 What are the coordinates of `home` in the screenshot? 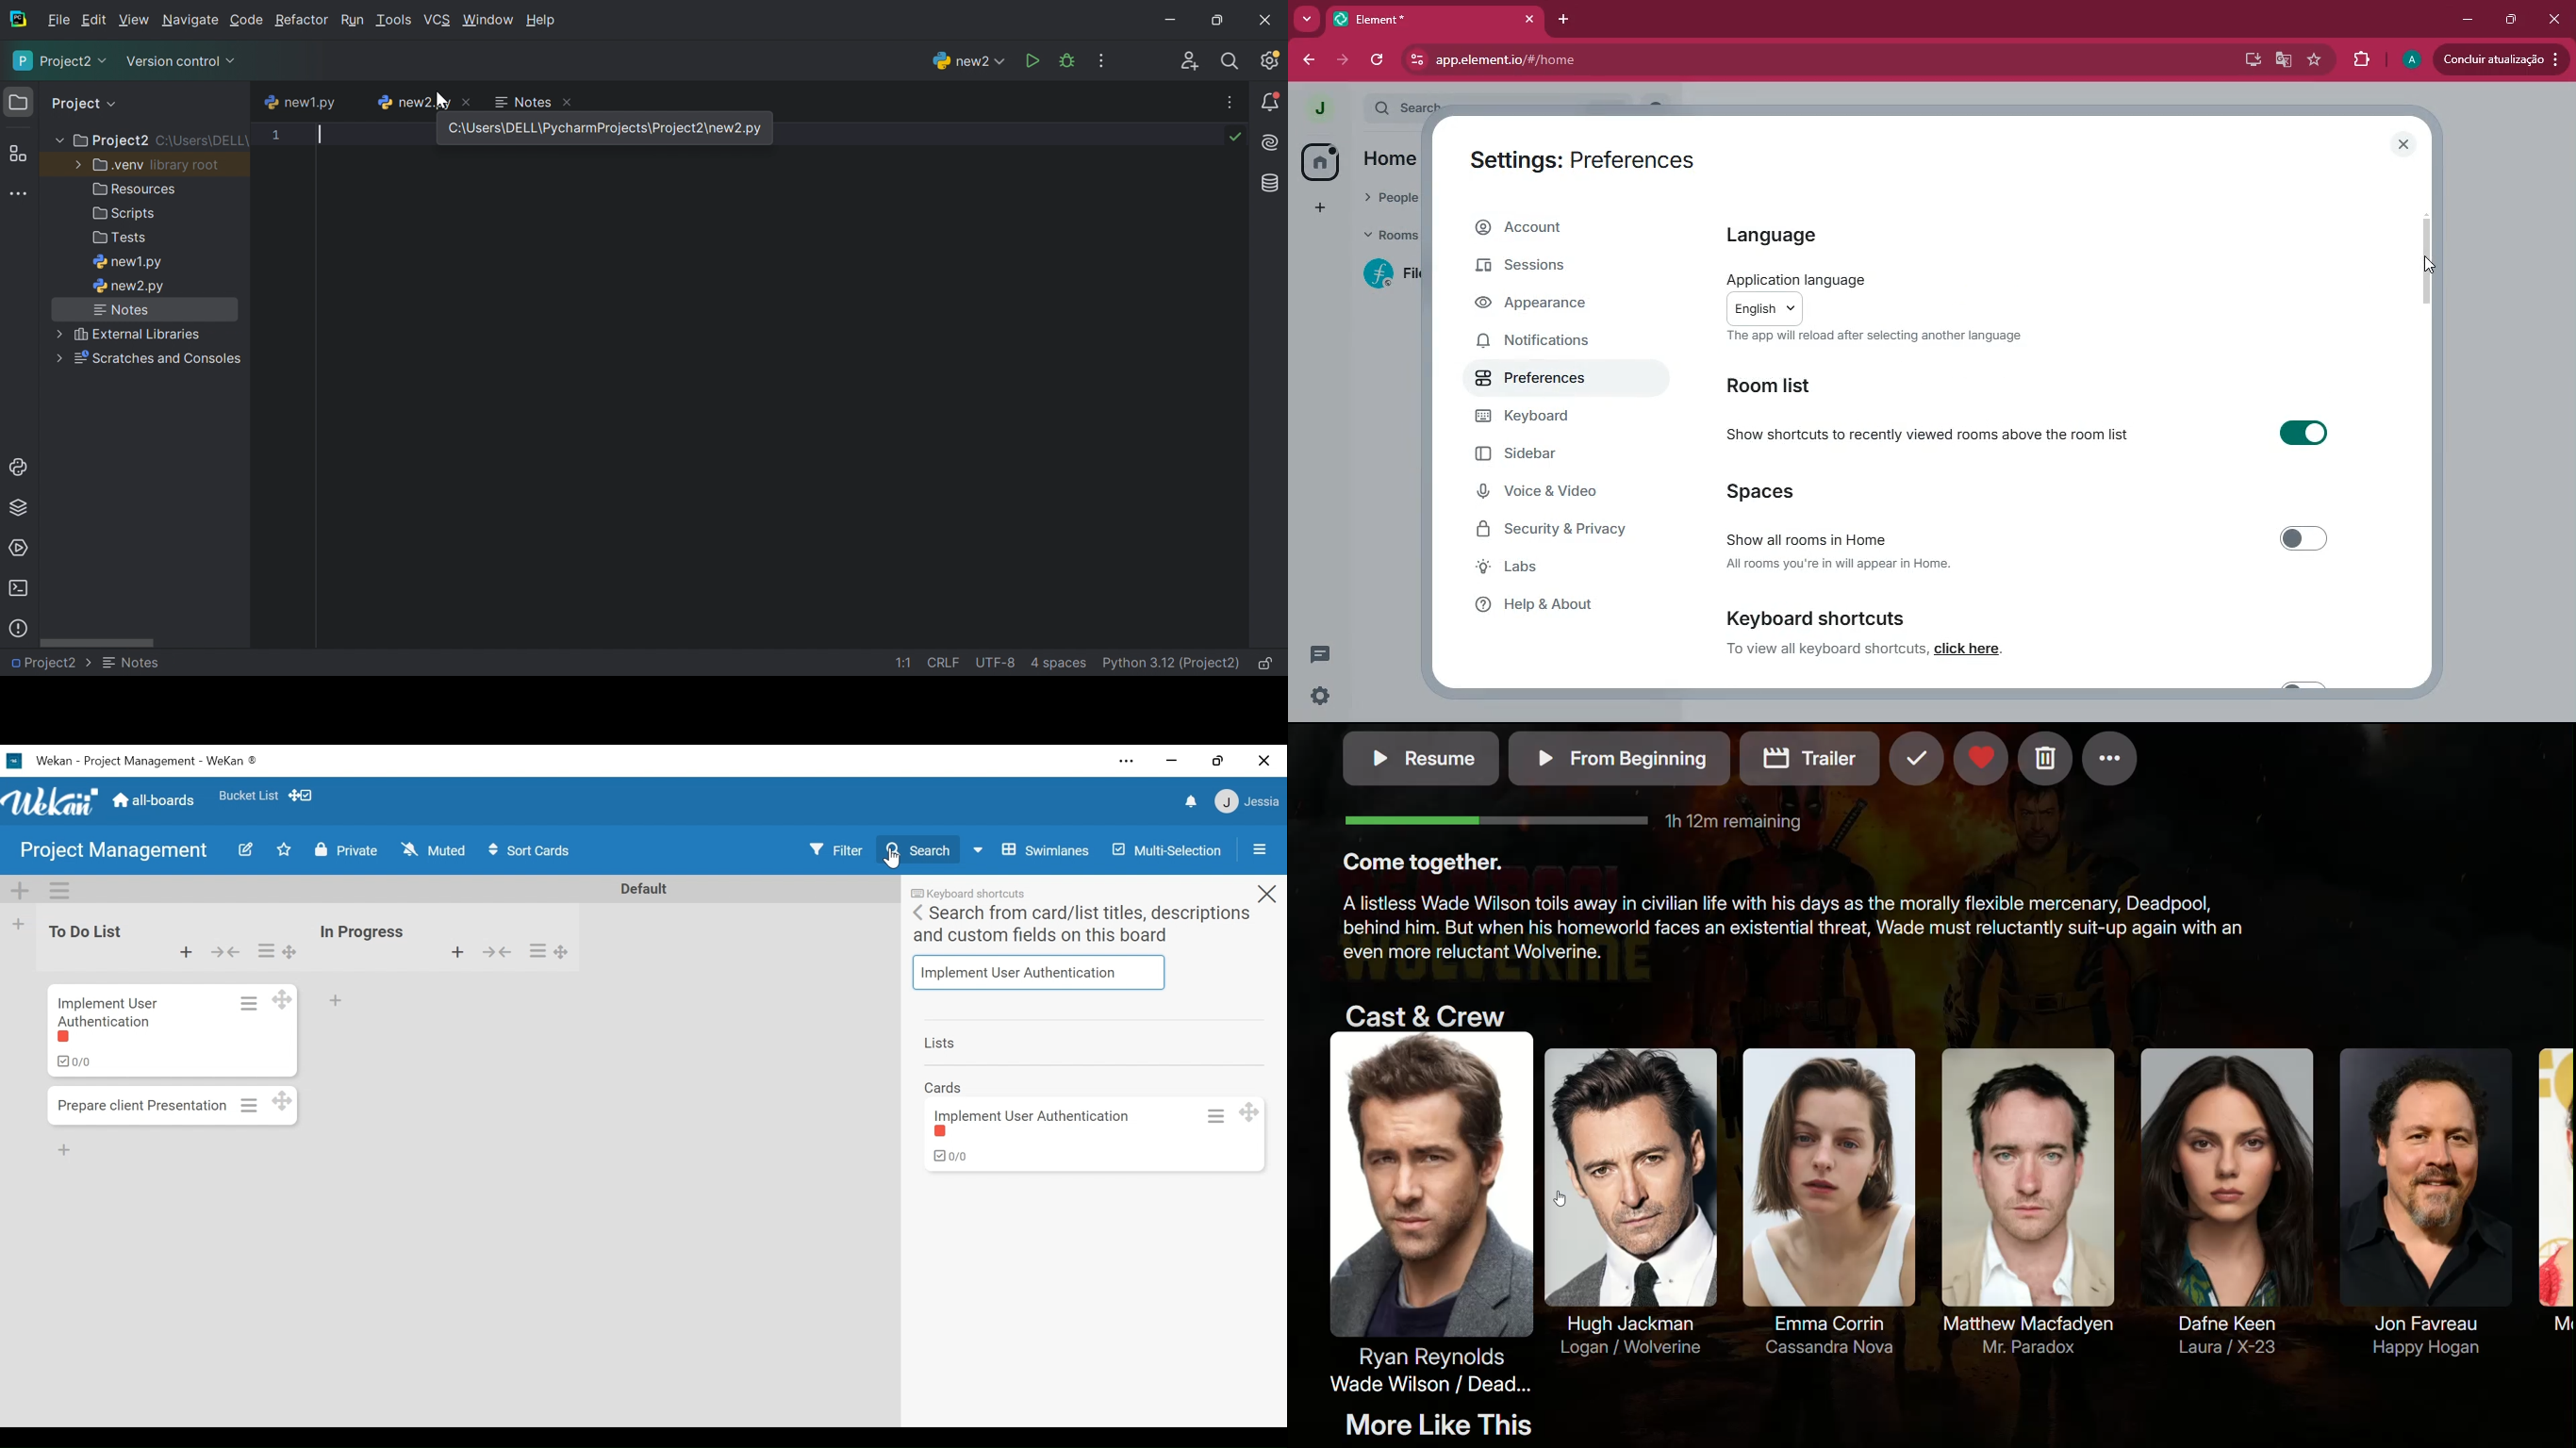 It's located at (1321, 163).